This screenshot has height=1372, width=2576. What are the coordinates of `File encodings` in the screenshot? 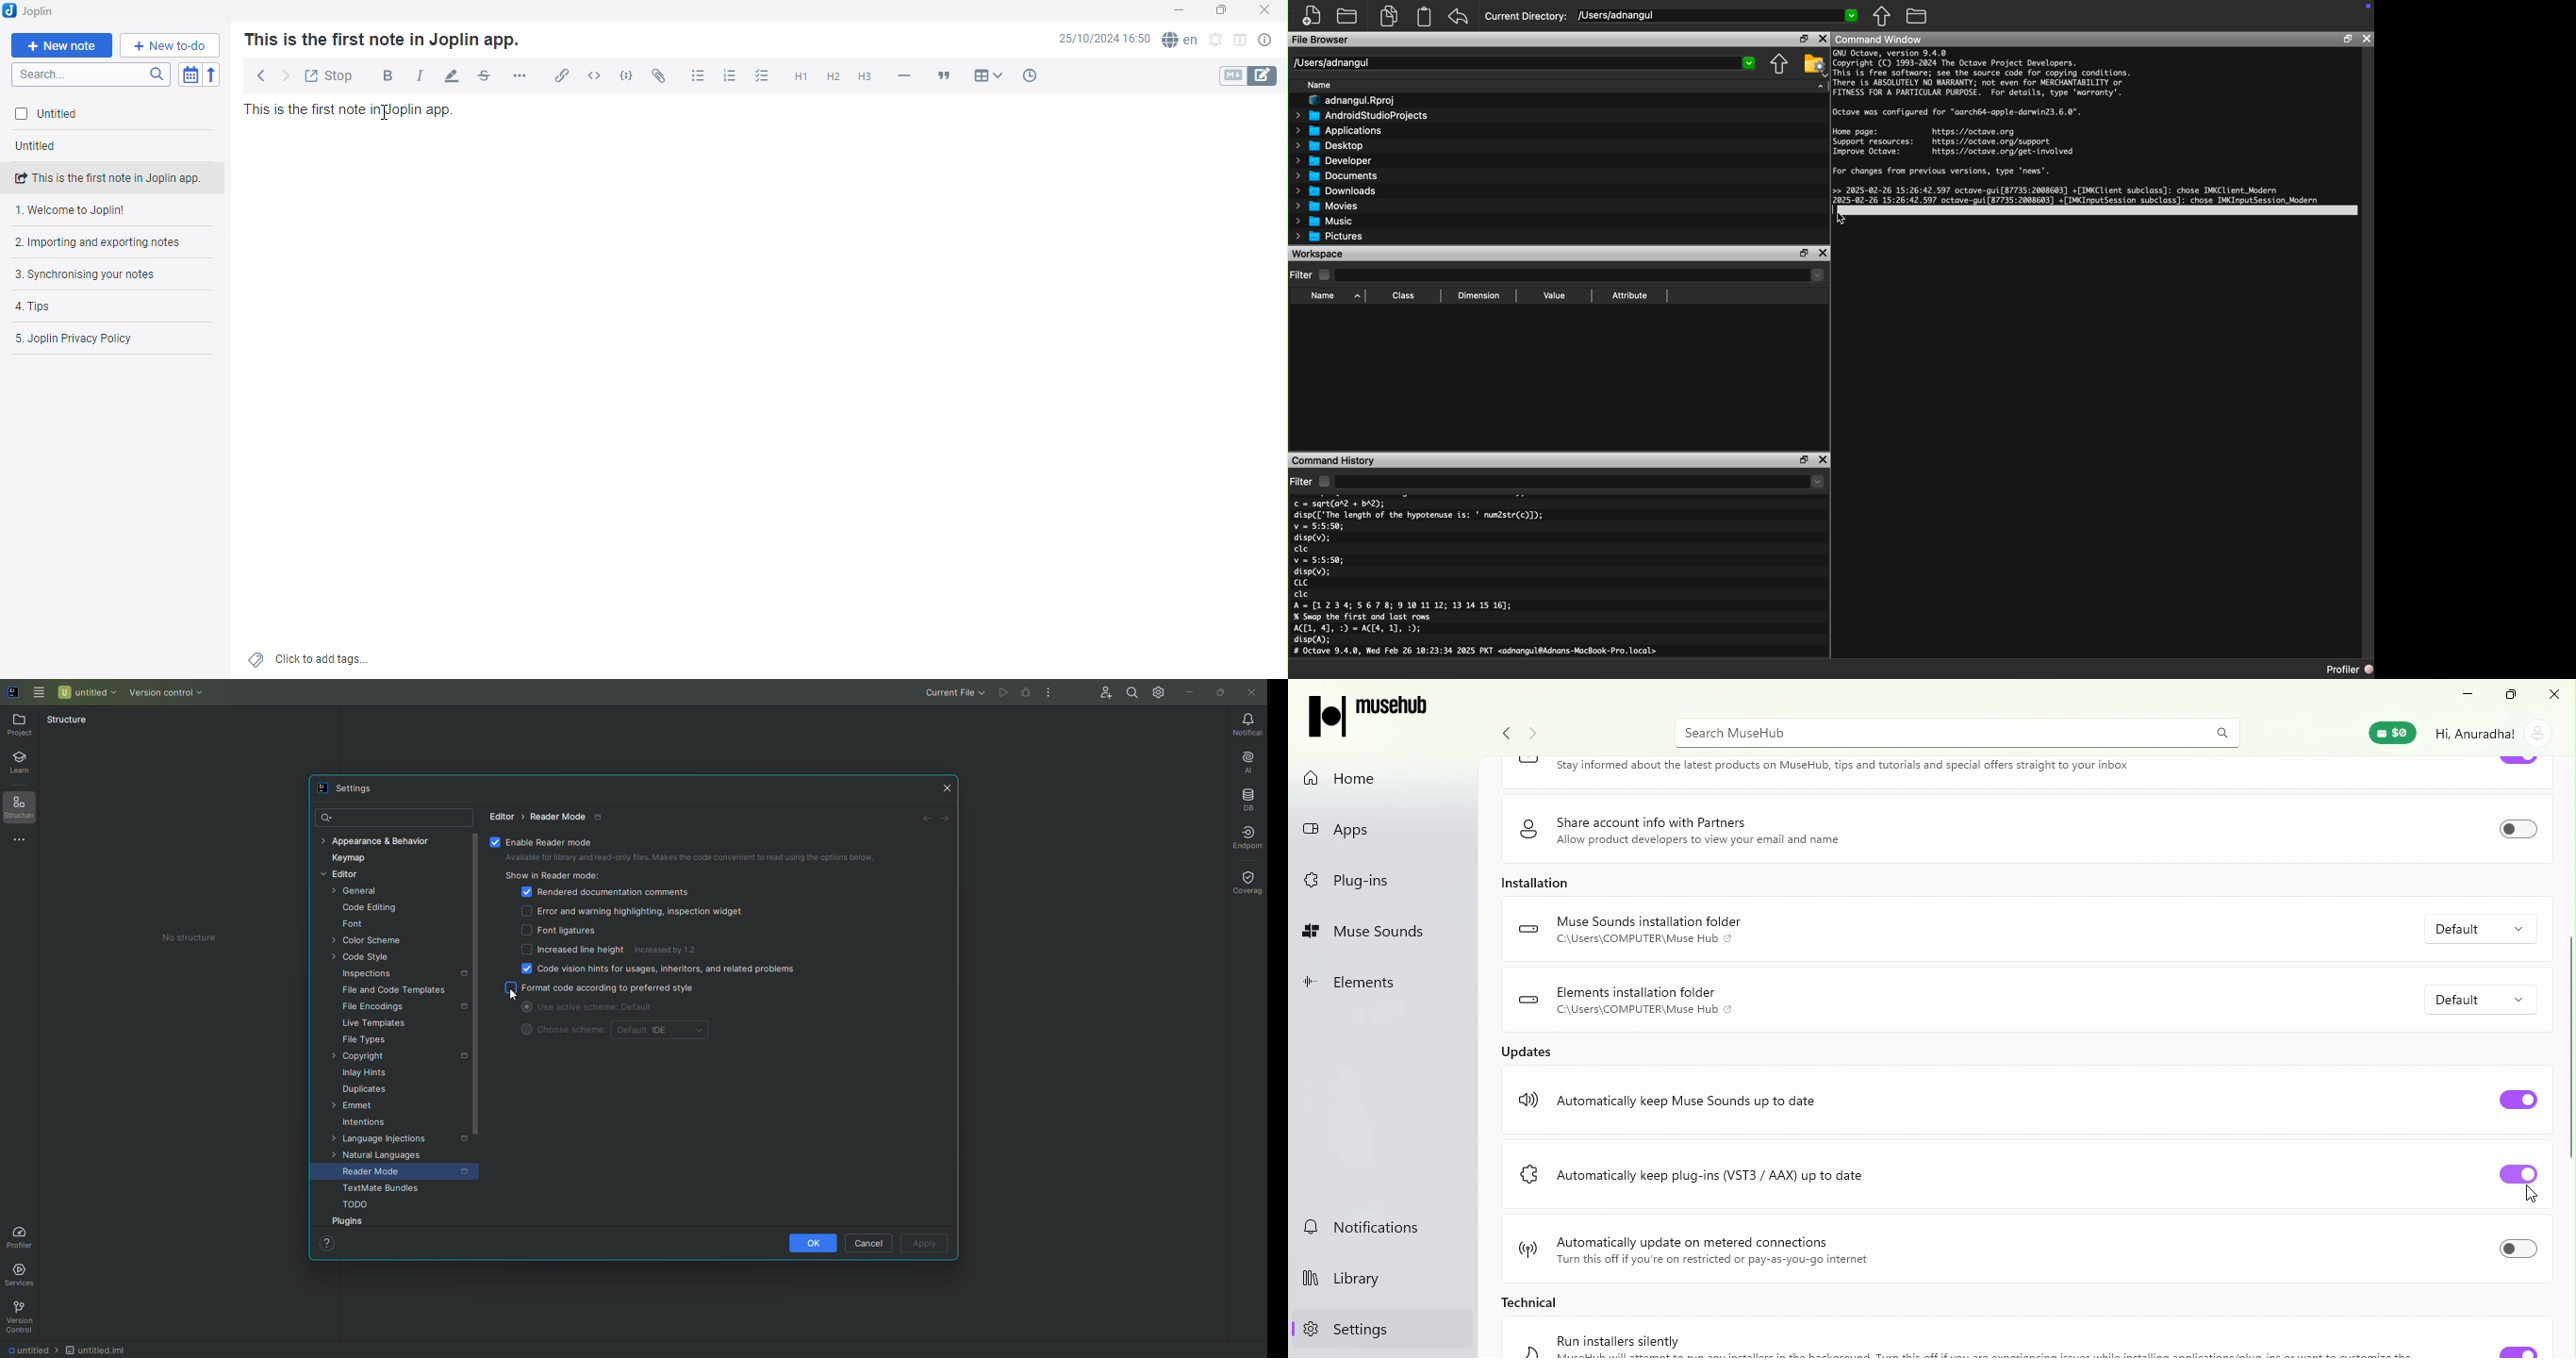 It's located at (402, 1007).